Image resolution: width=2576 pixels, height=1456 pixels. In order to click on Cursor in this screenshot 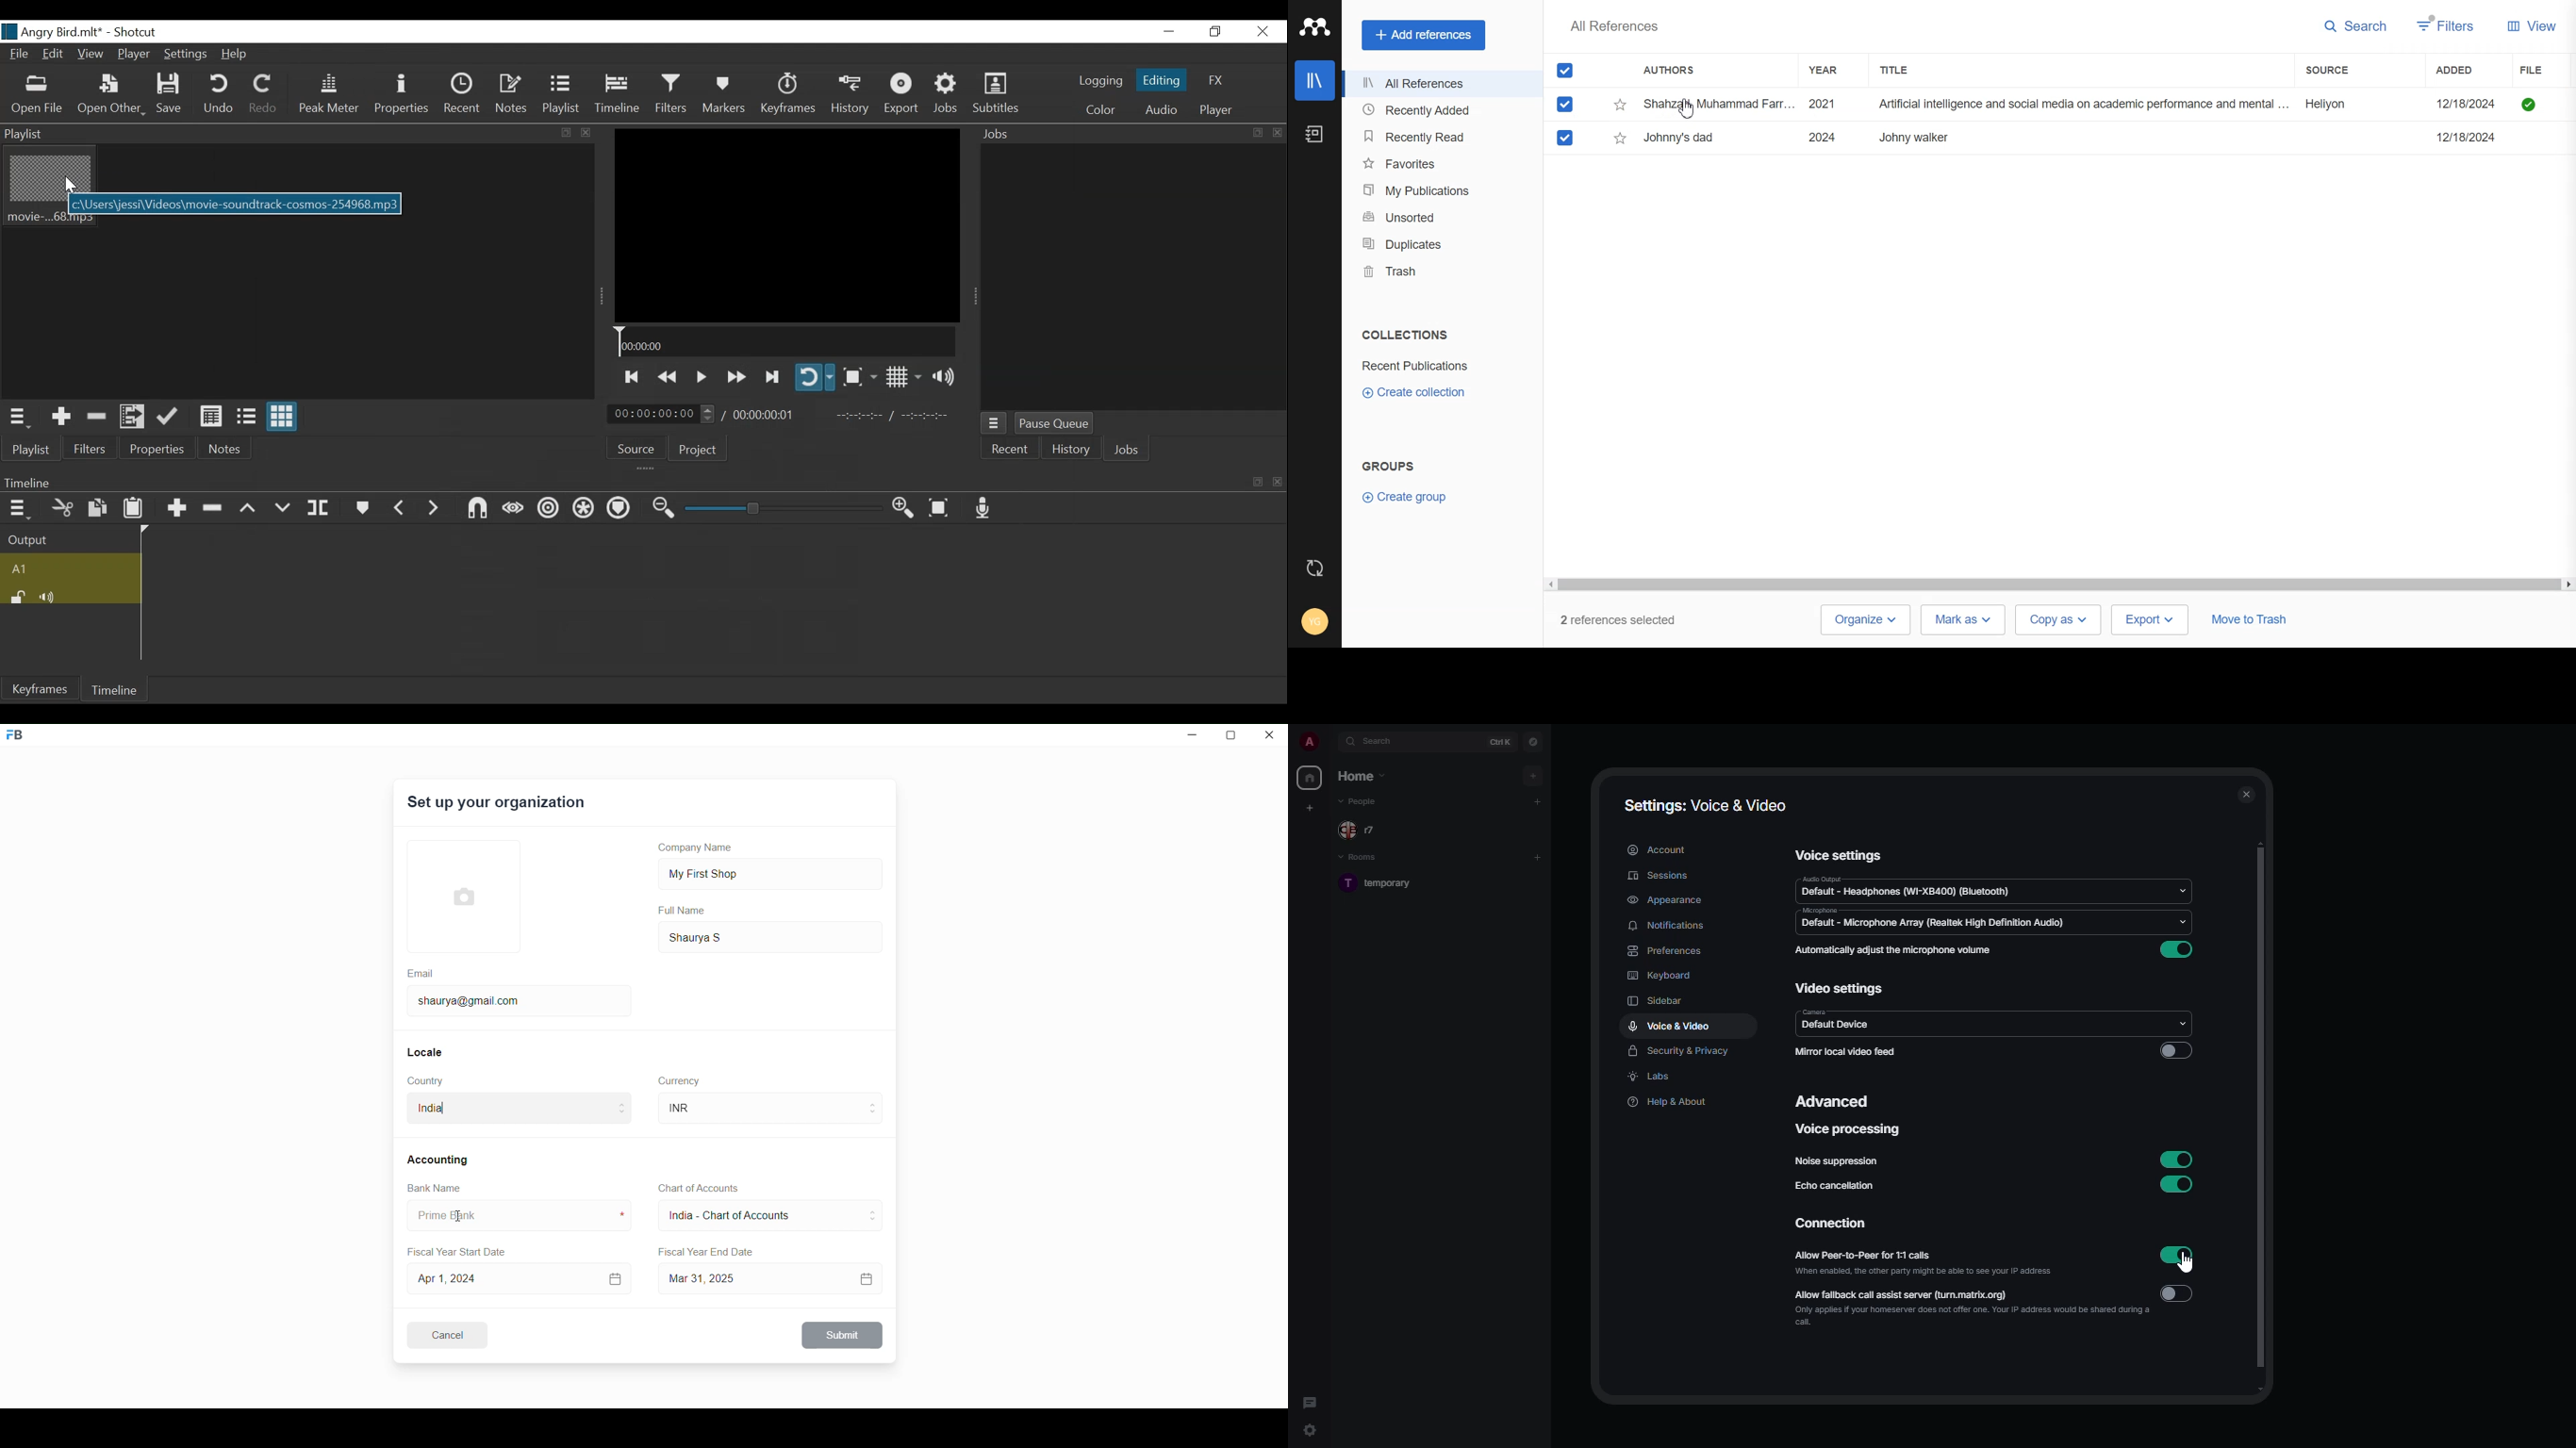, I will do `click(1688, 109)`.